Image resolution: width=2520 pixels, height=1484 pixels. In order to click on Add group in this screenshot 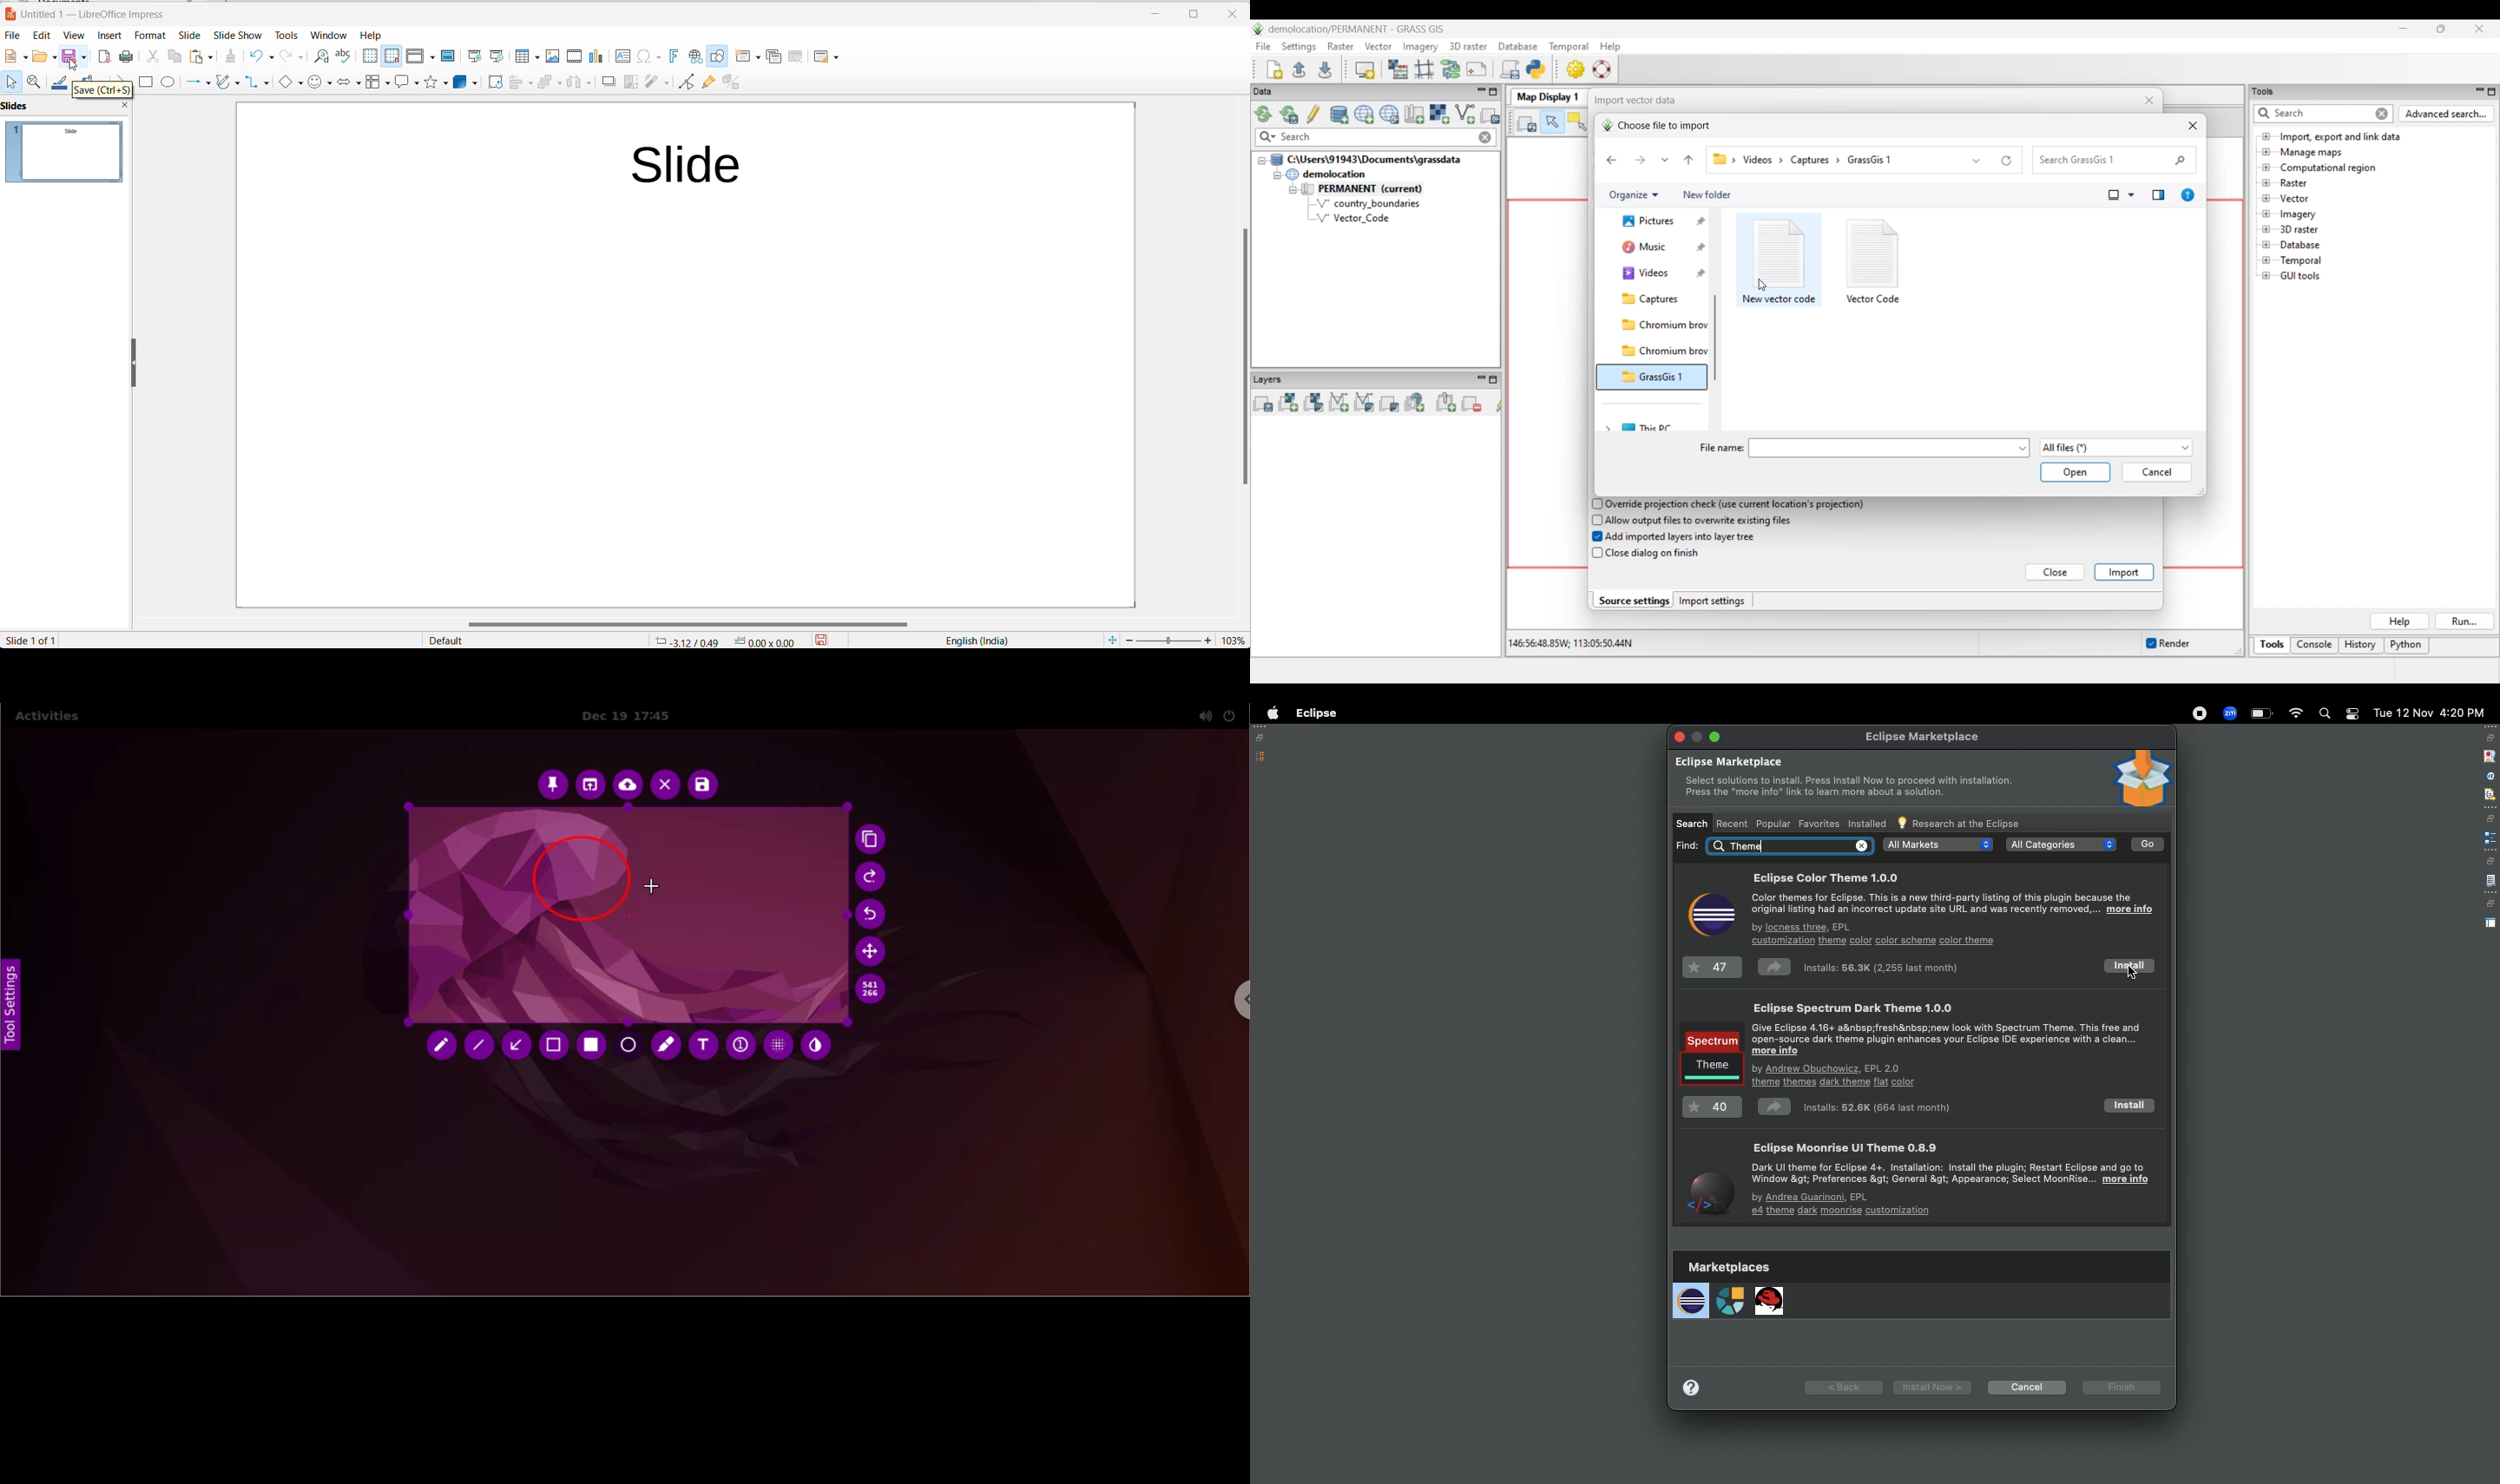, I will do `click(1446, 402)`.